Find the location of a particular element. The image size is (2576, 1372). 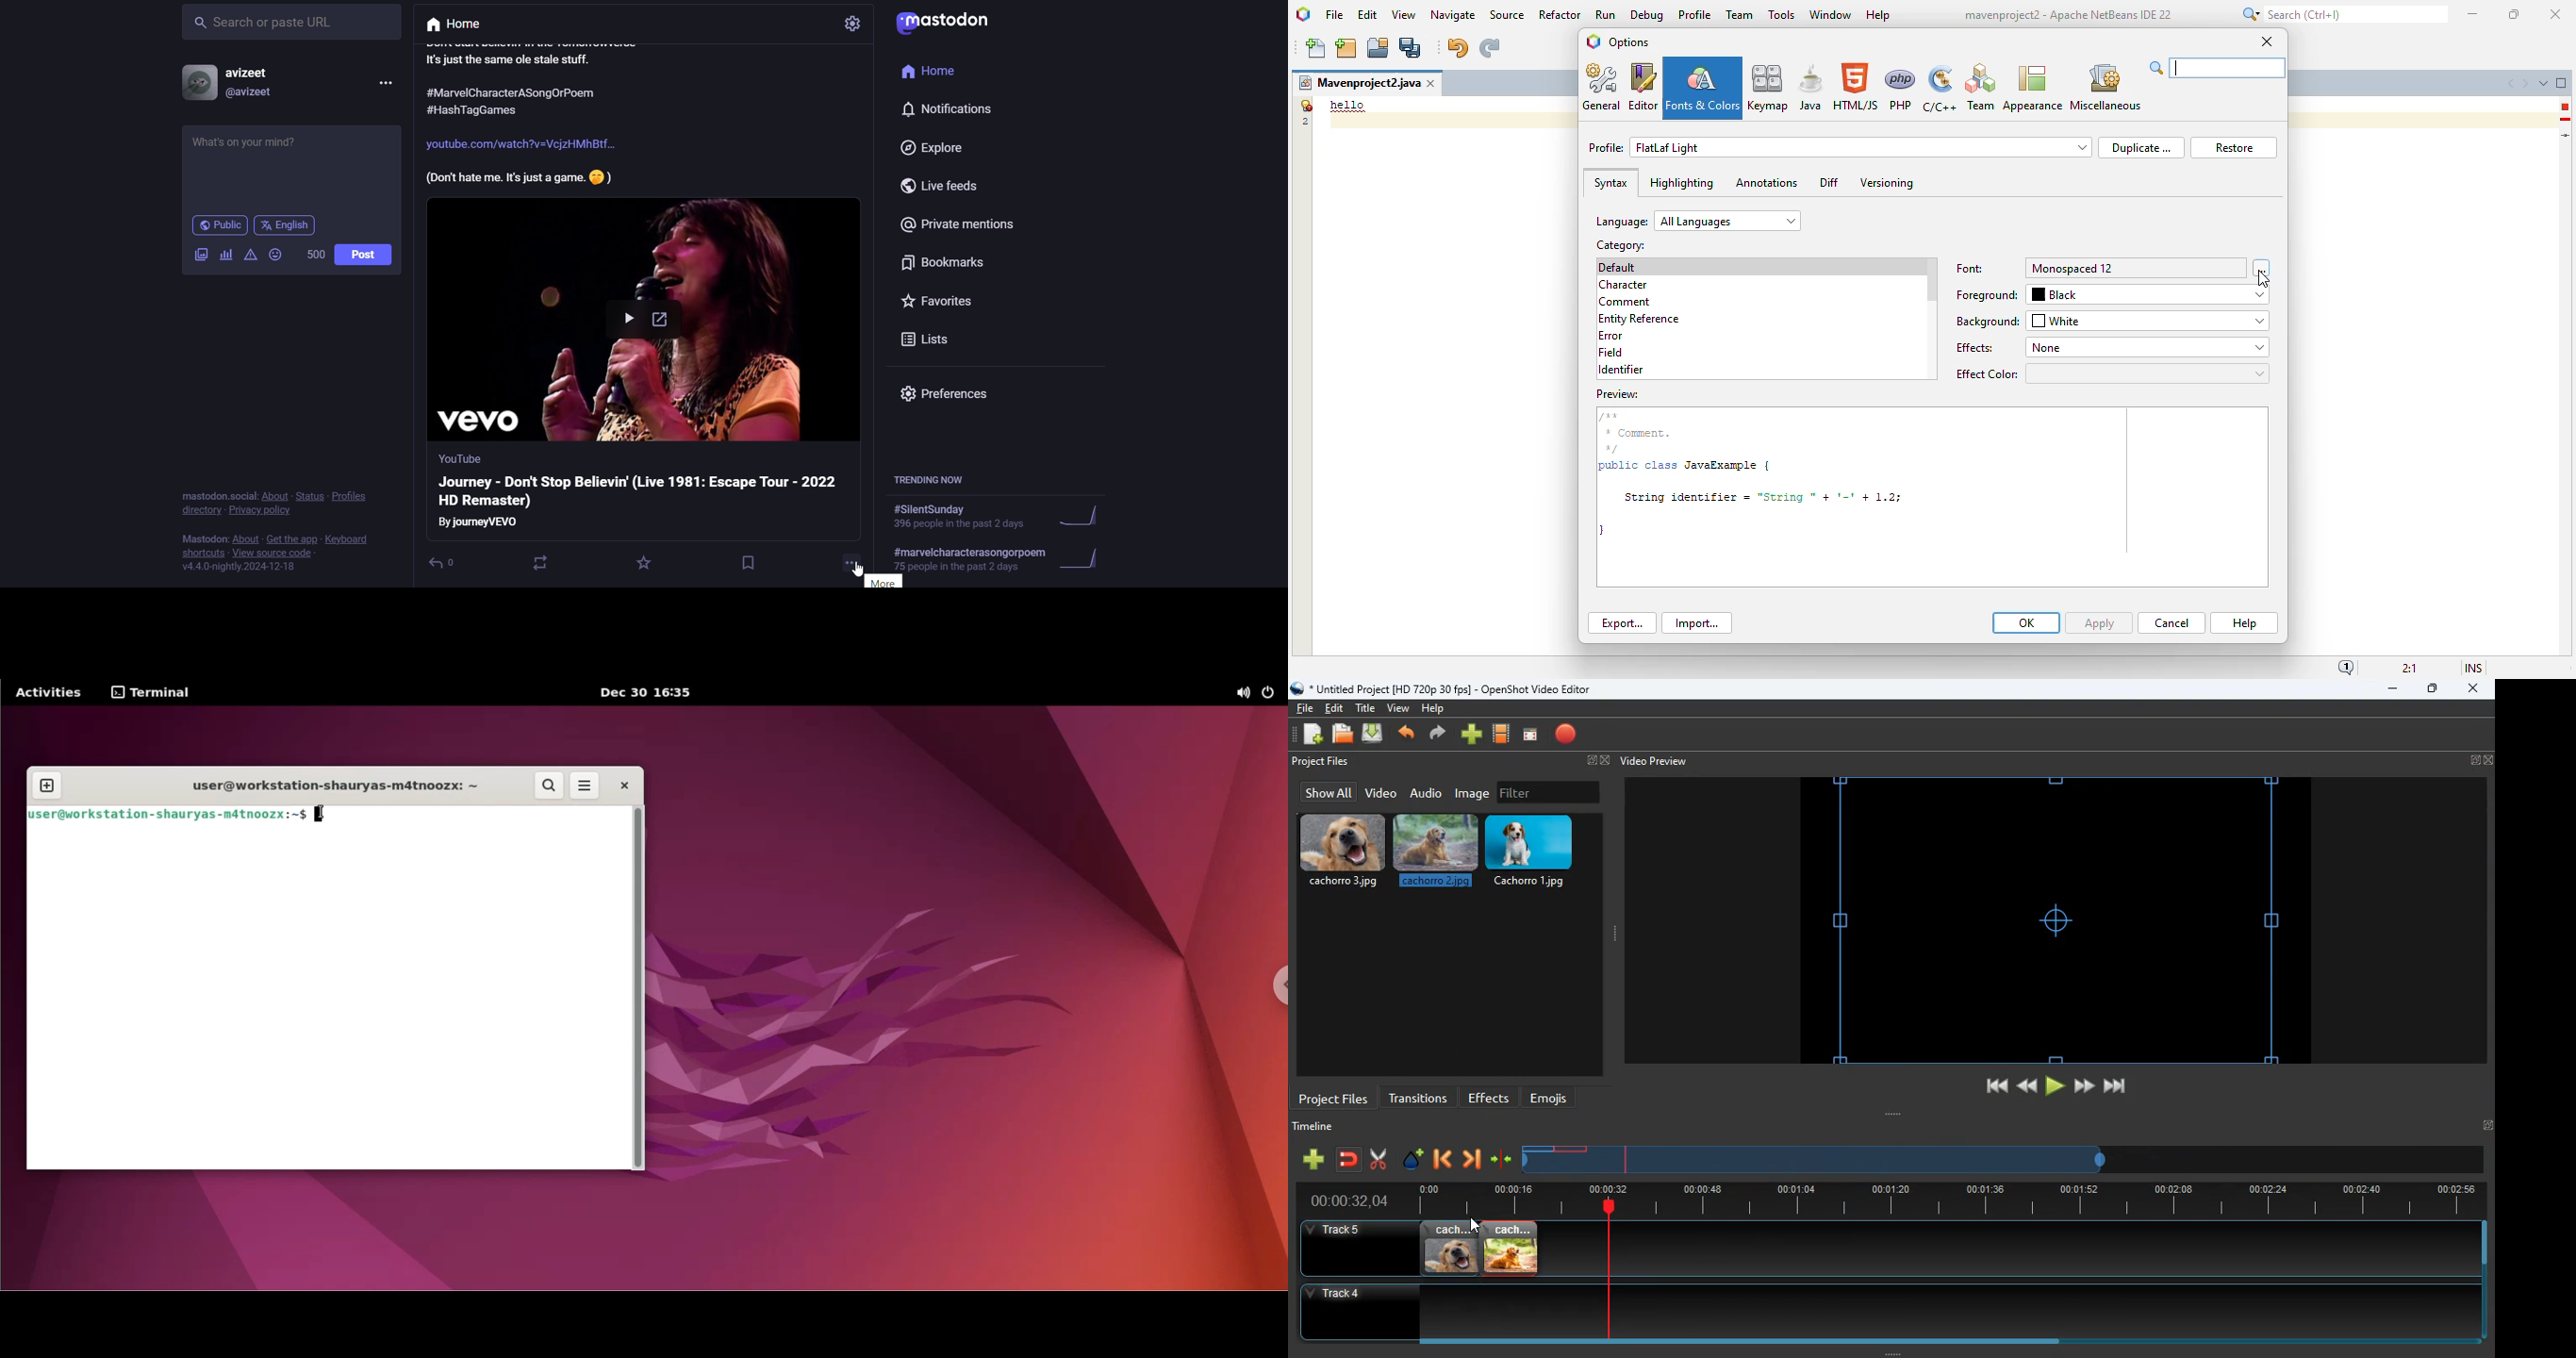

new tab is located at coordinates (46, 786).